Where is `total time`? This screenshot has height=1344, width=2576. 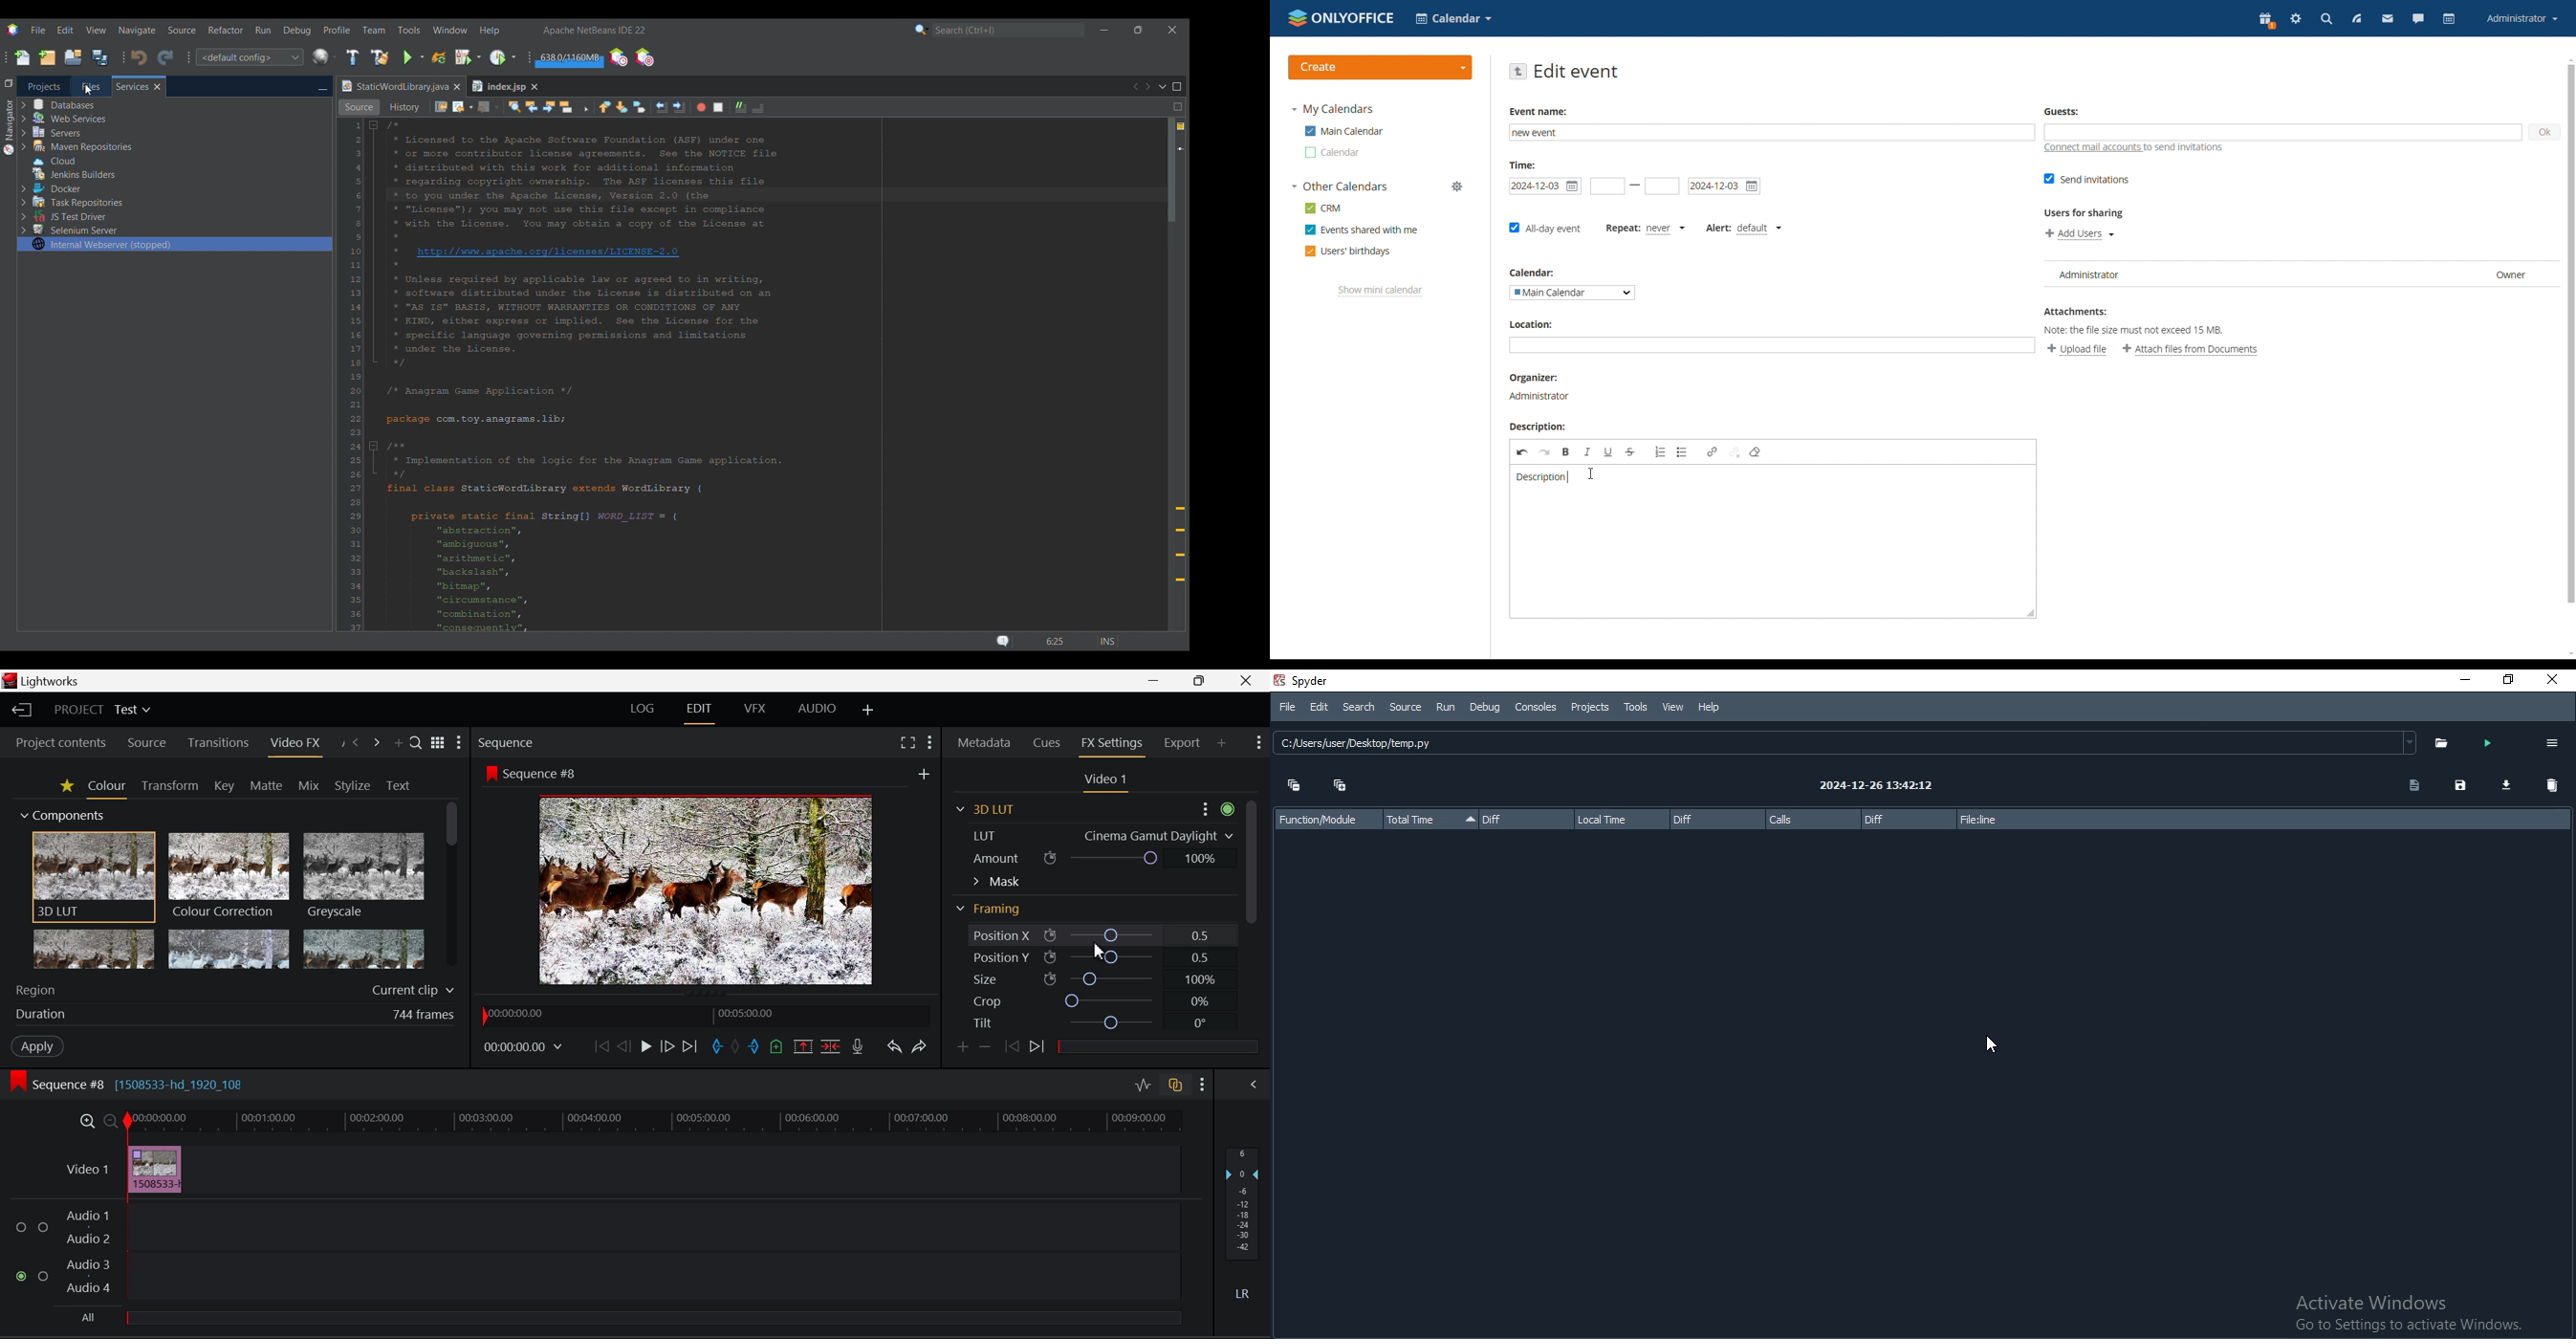
total time is located at coordinates (1429, 821).